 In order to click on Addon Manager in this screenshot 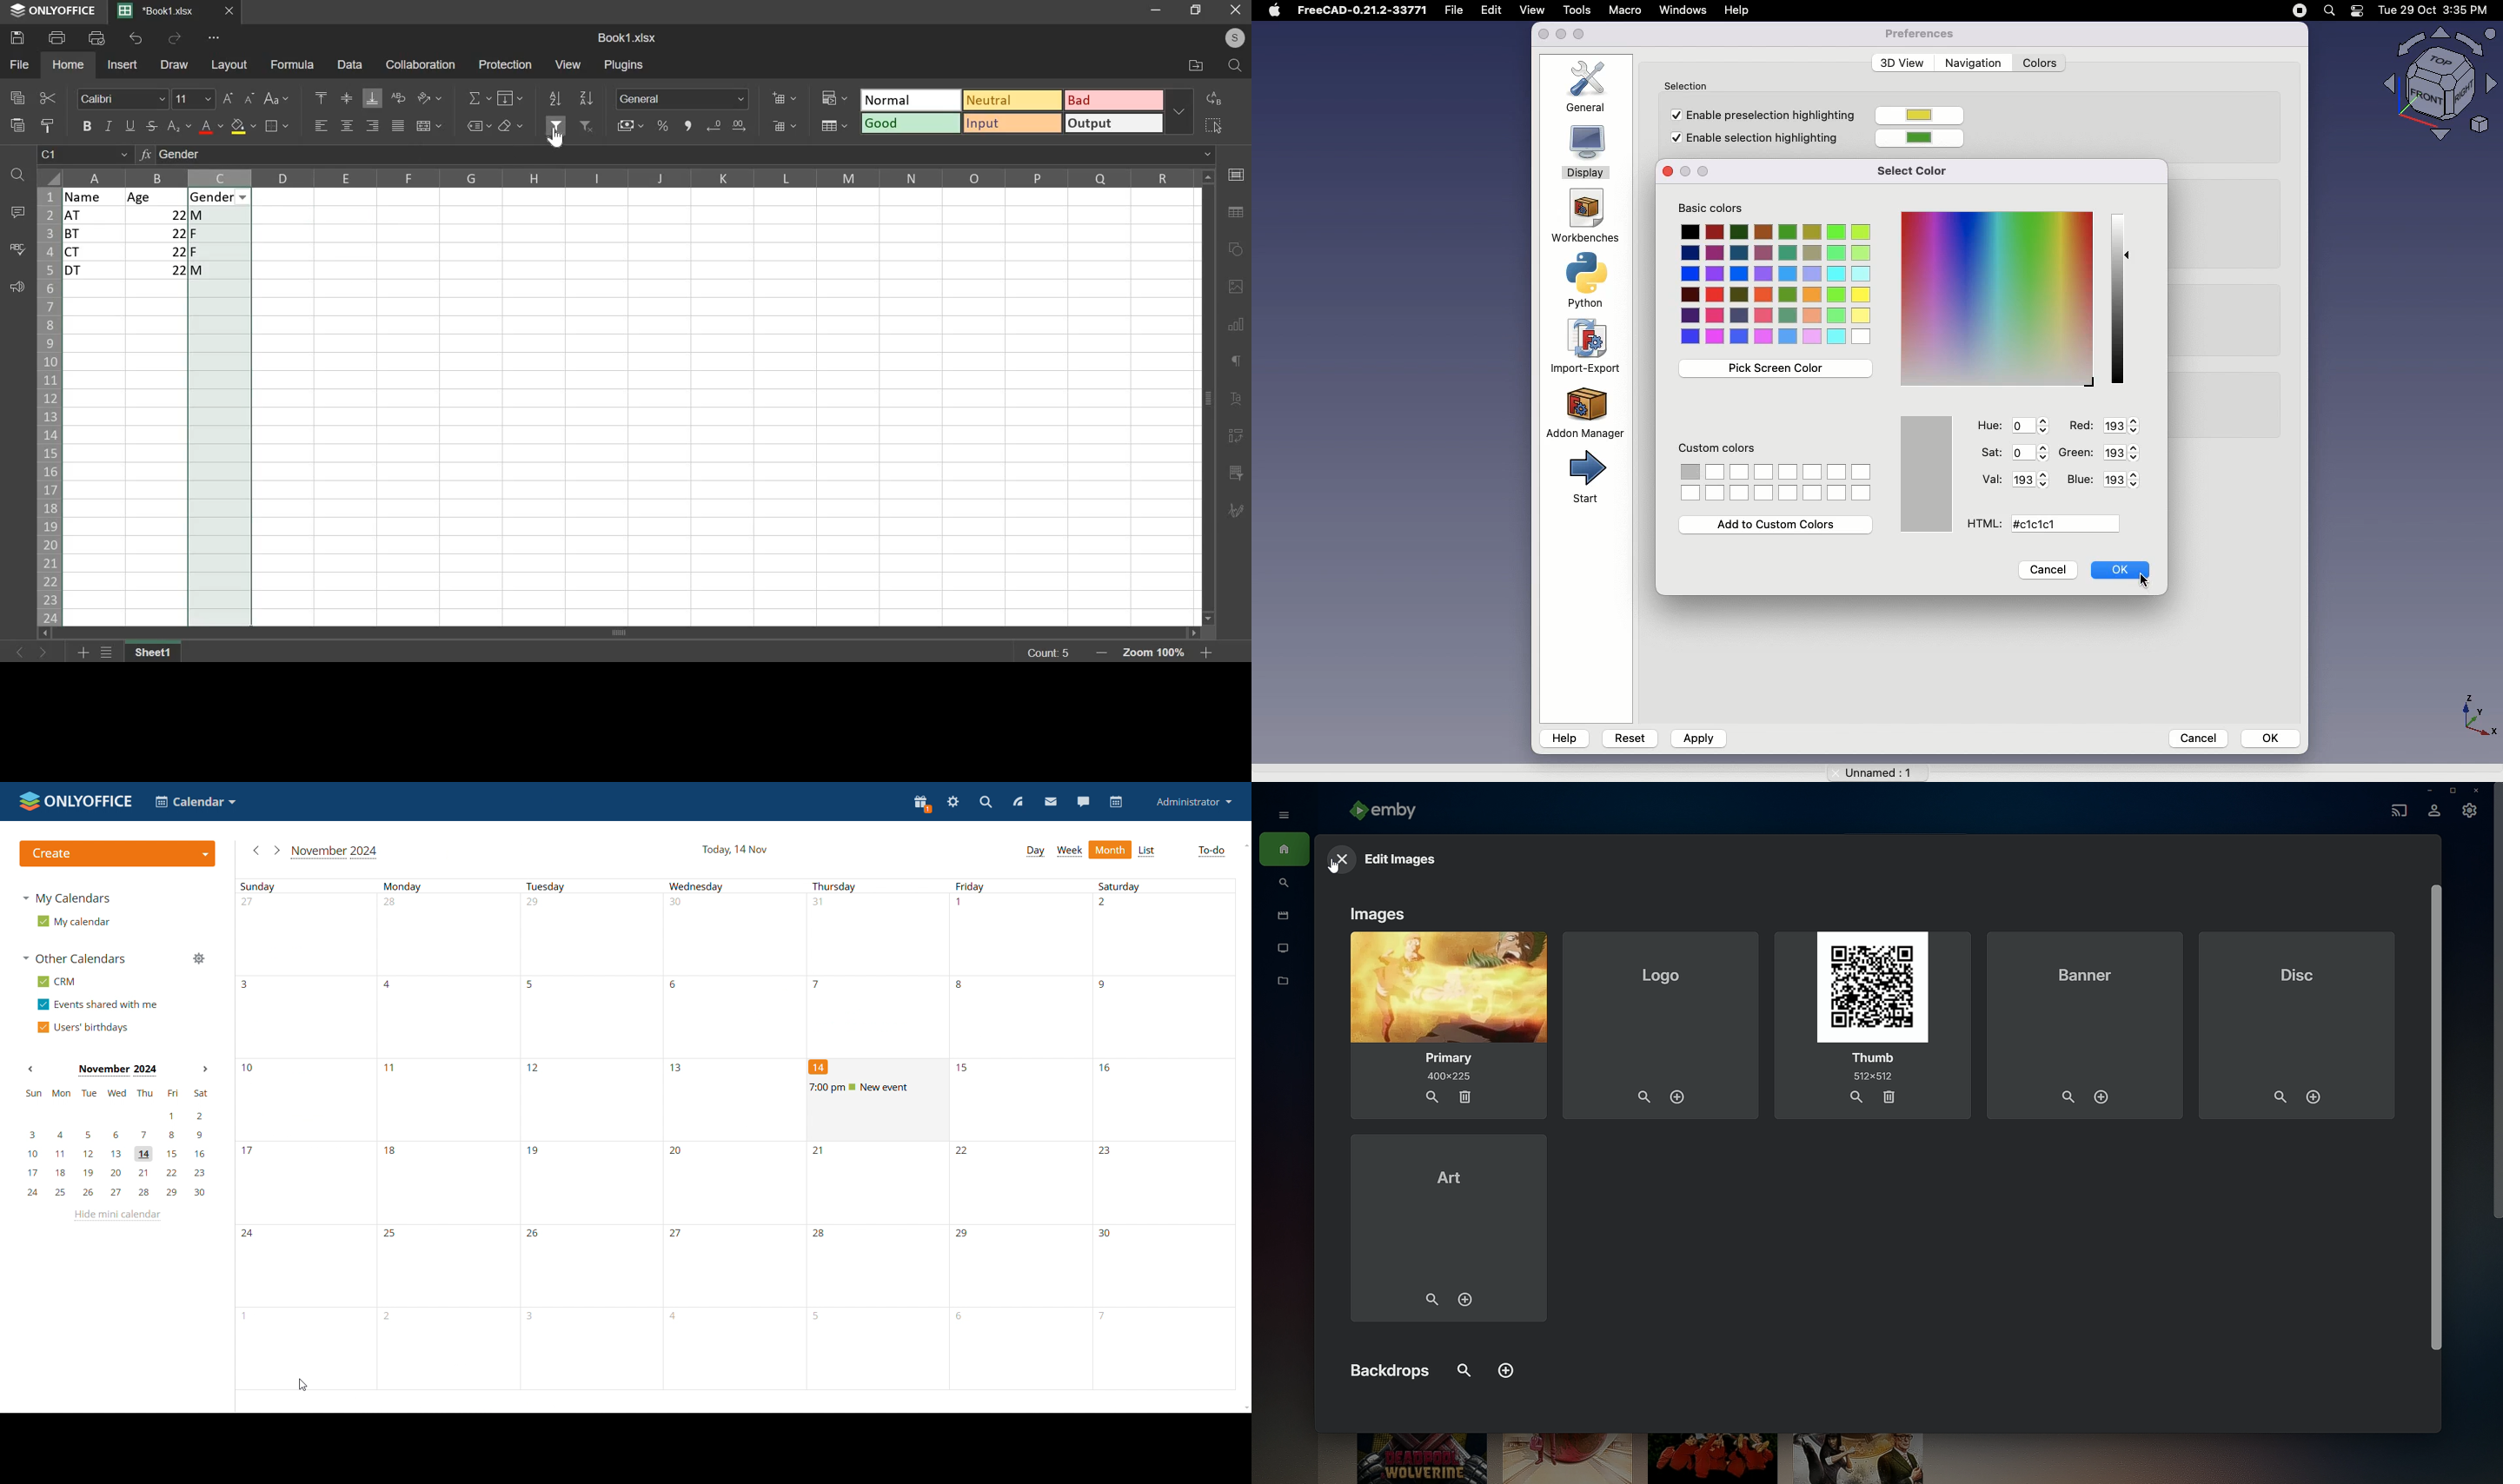, I will do `click(1585, 412)`.